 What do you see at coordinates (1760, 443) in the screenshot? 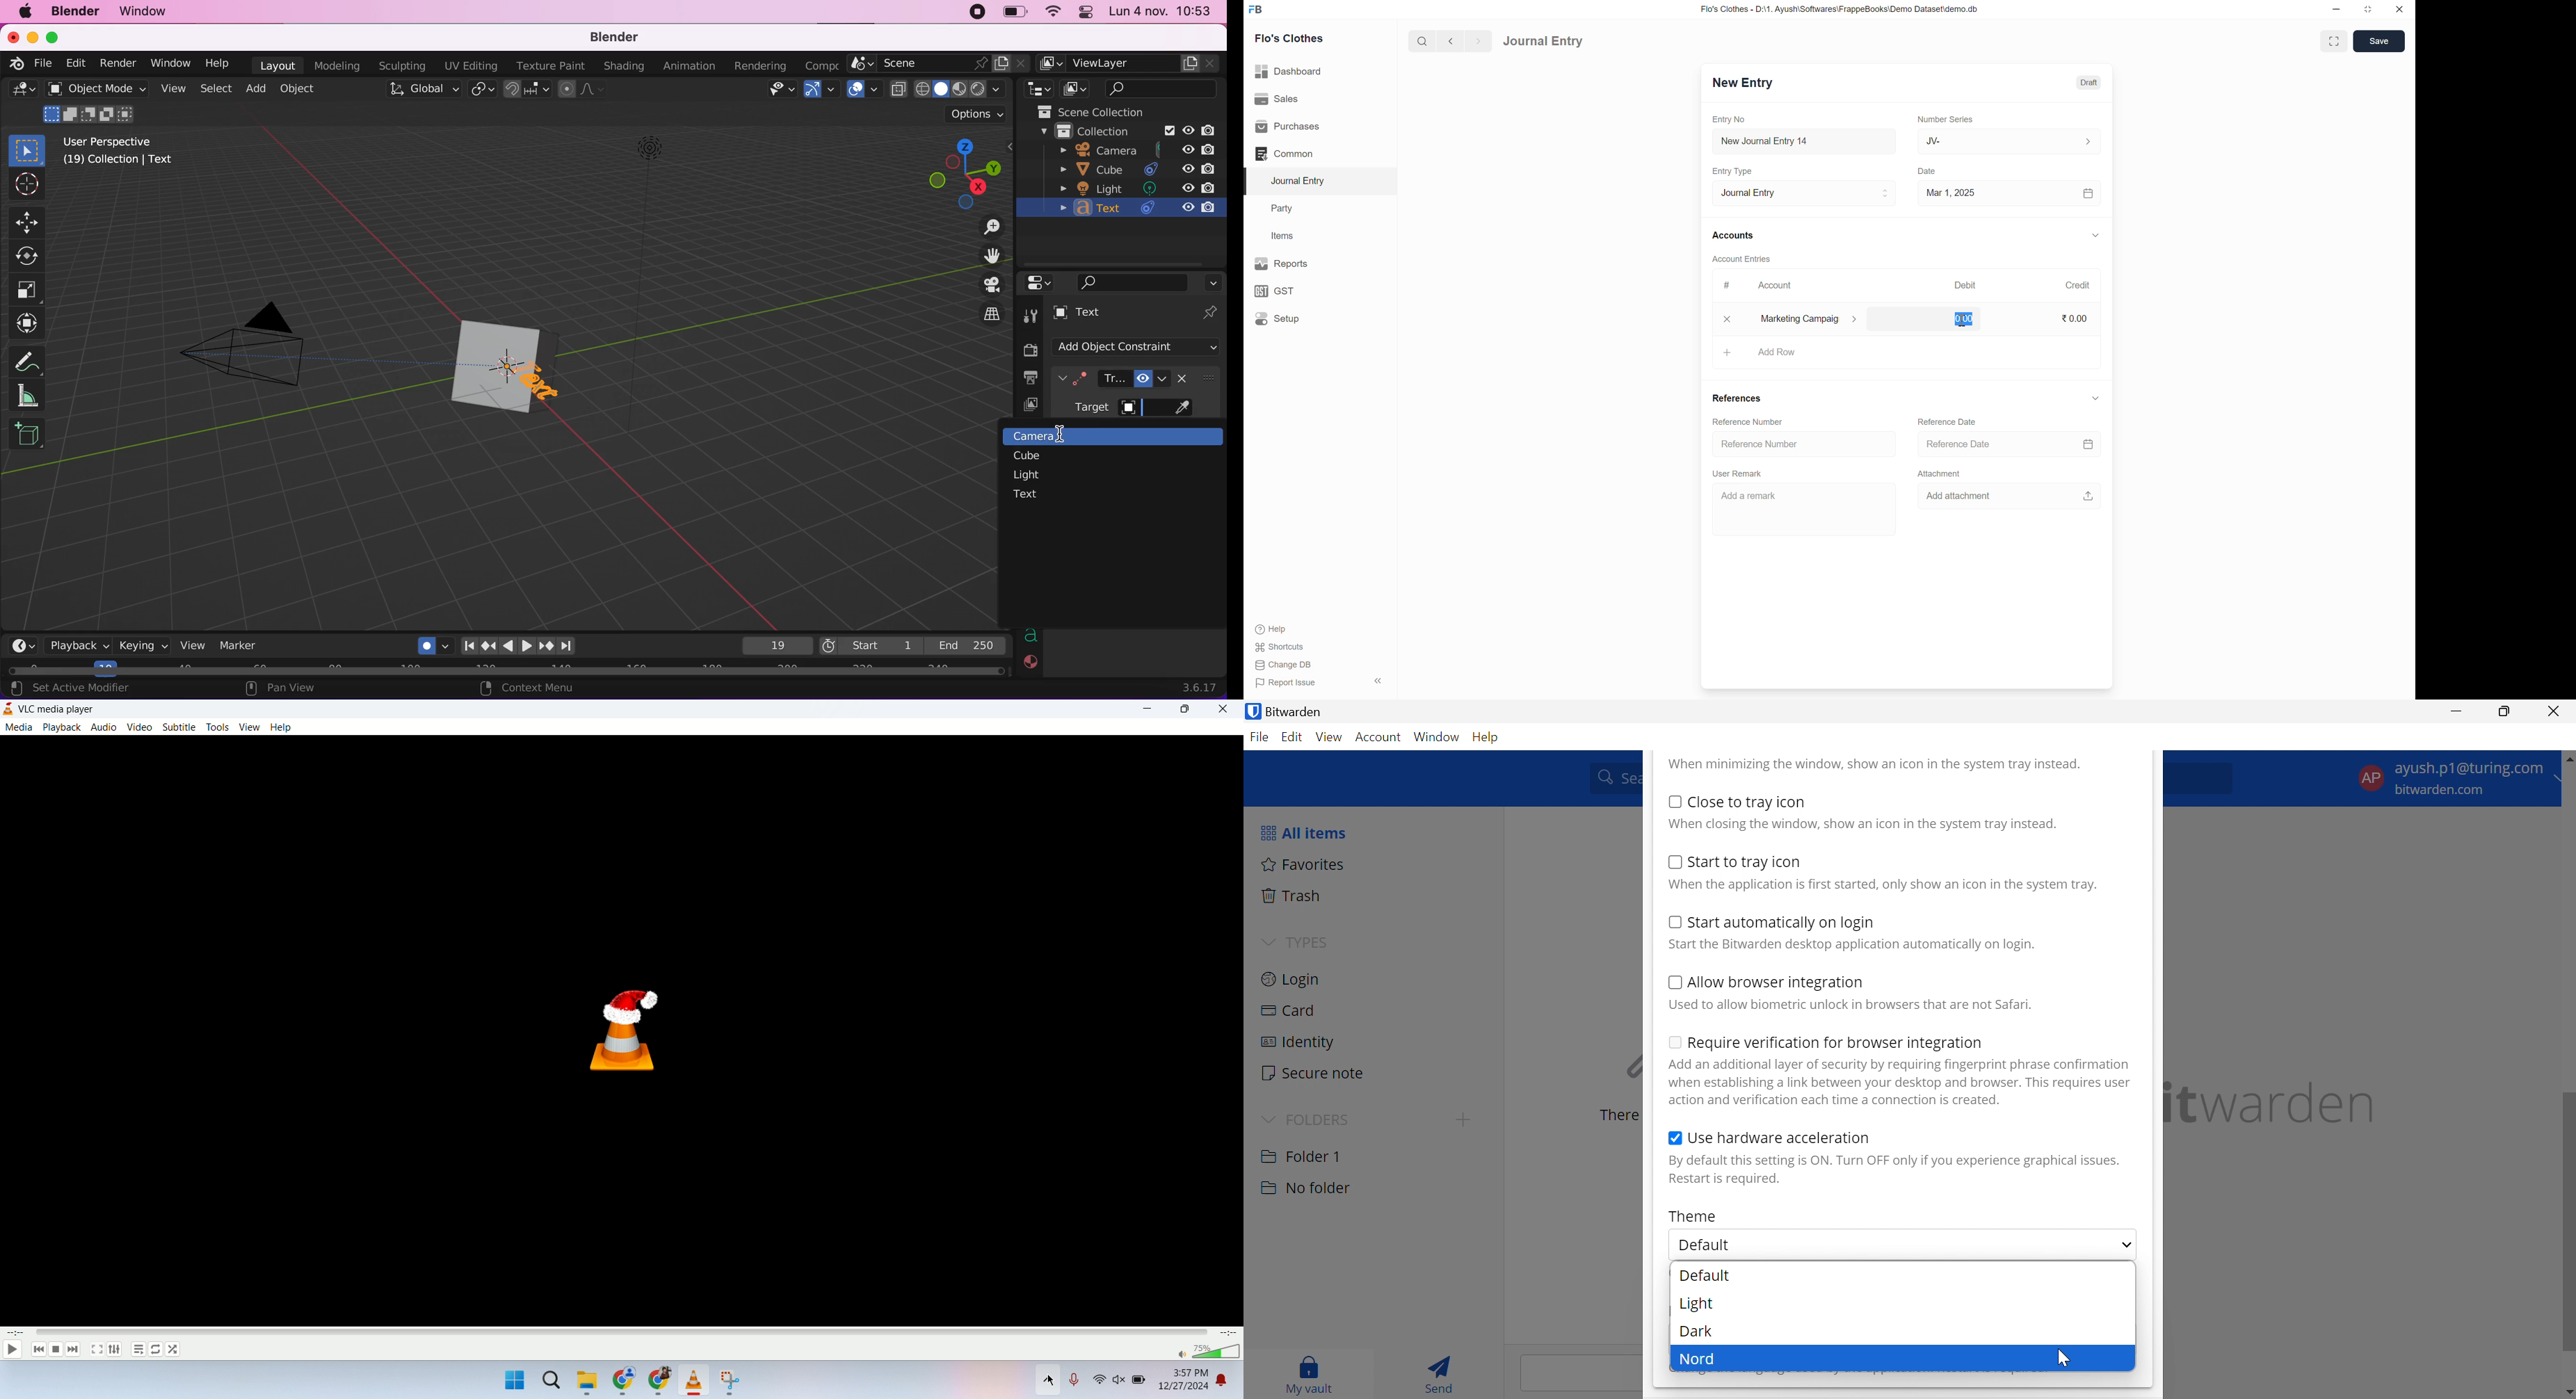
I see `Reference Number` at bounding box center [1760, 443].